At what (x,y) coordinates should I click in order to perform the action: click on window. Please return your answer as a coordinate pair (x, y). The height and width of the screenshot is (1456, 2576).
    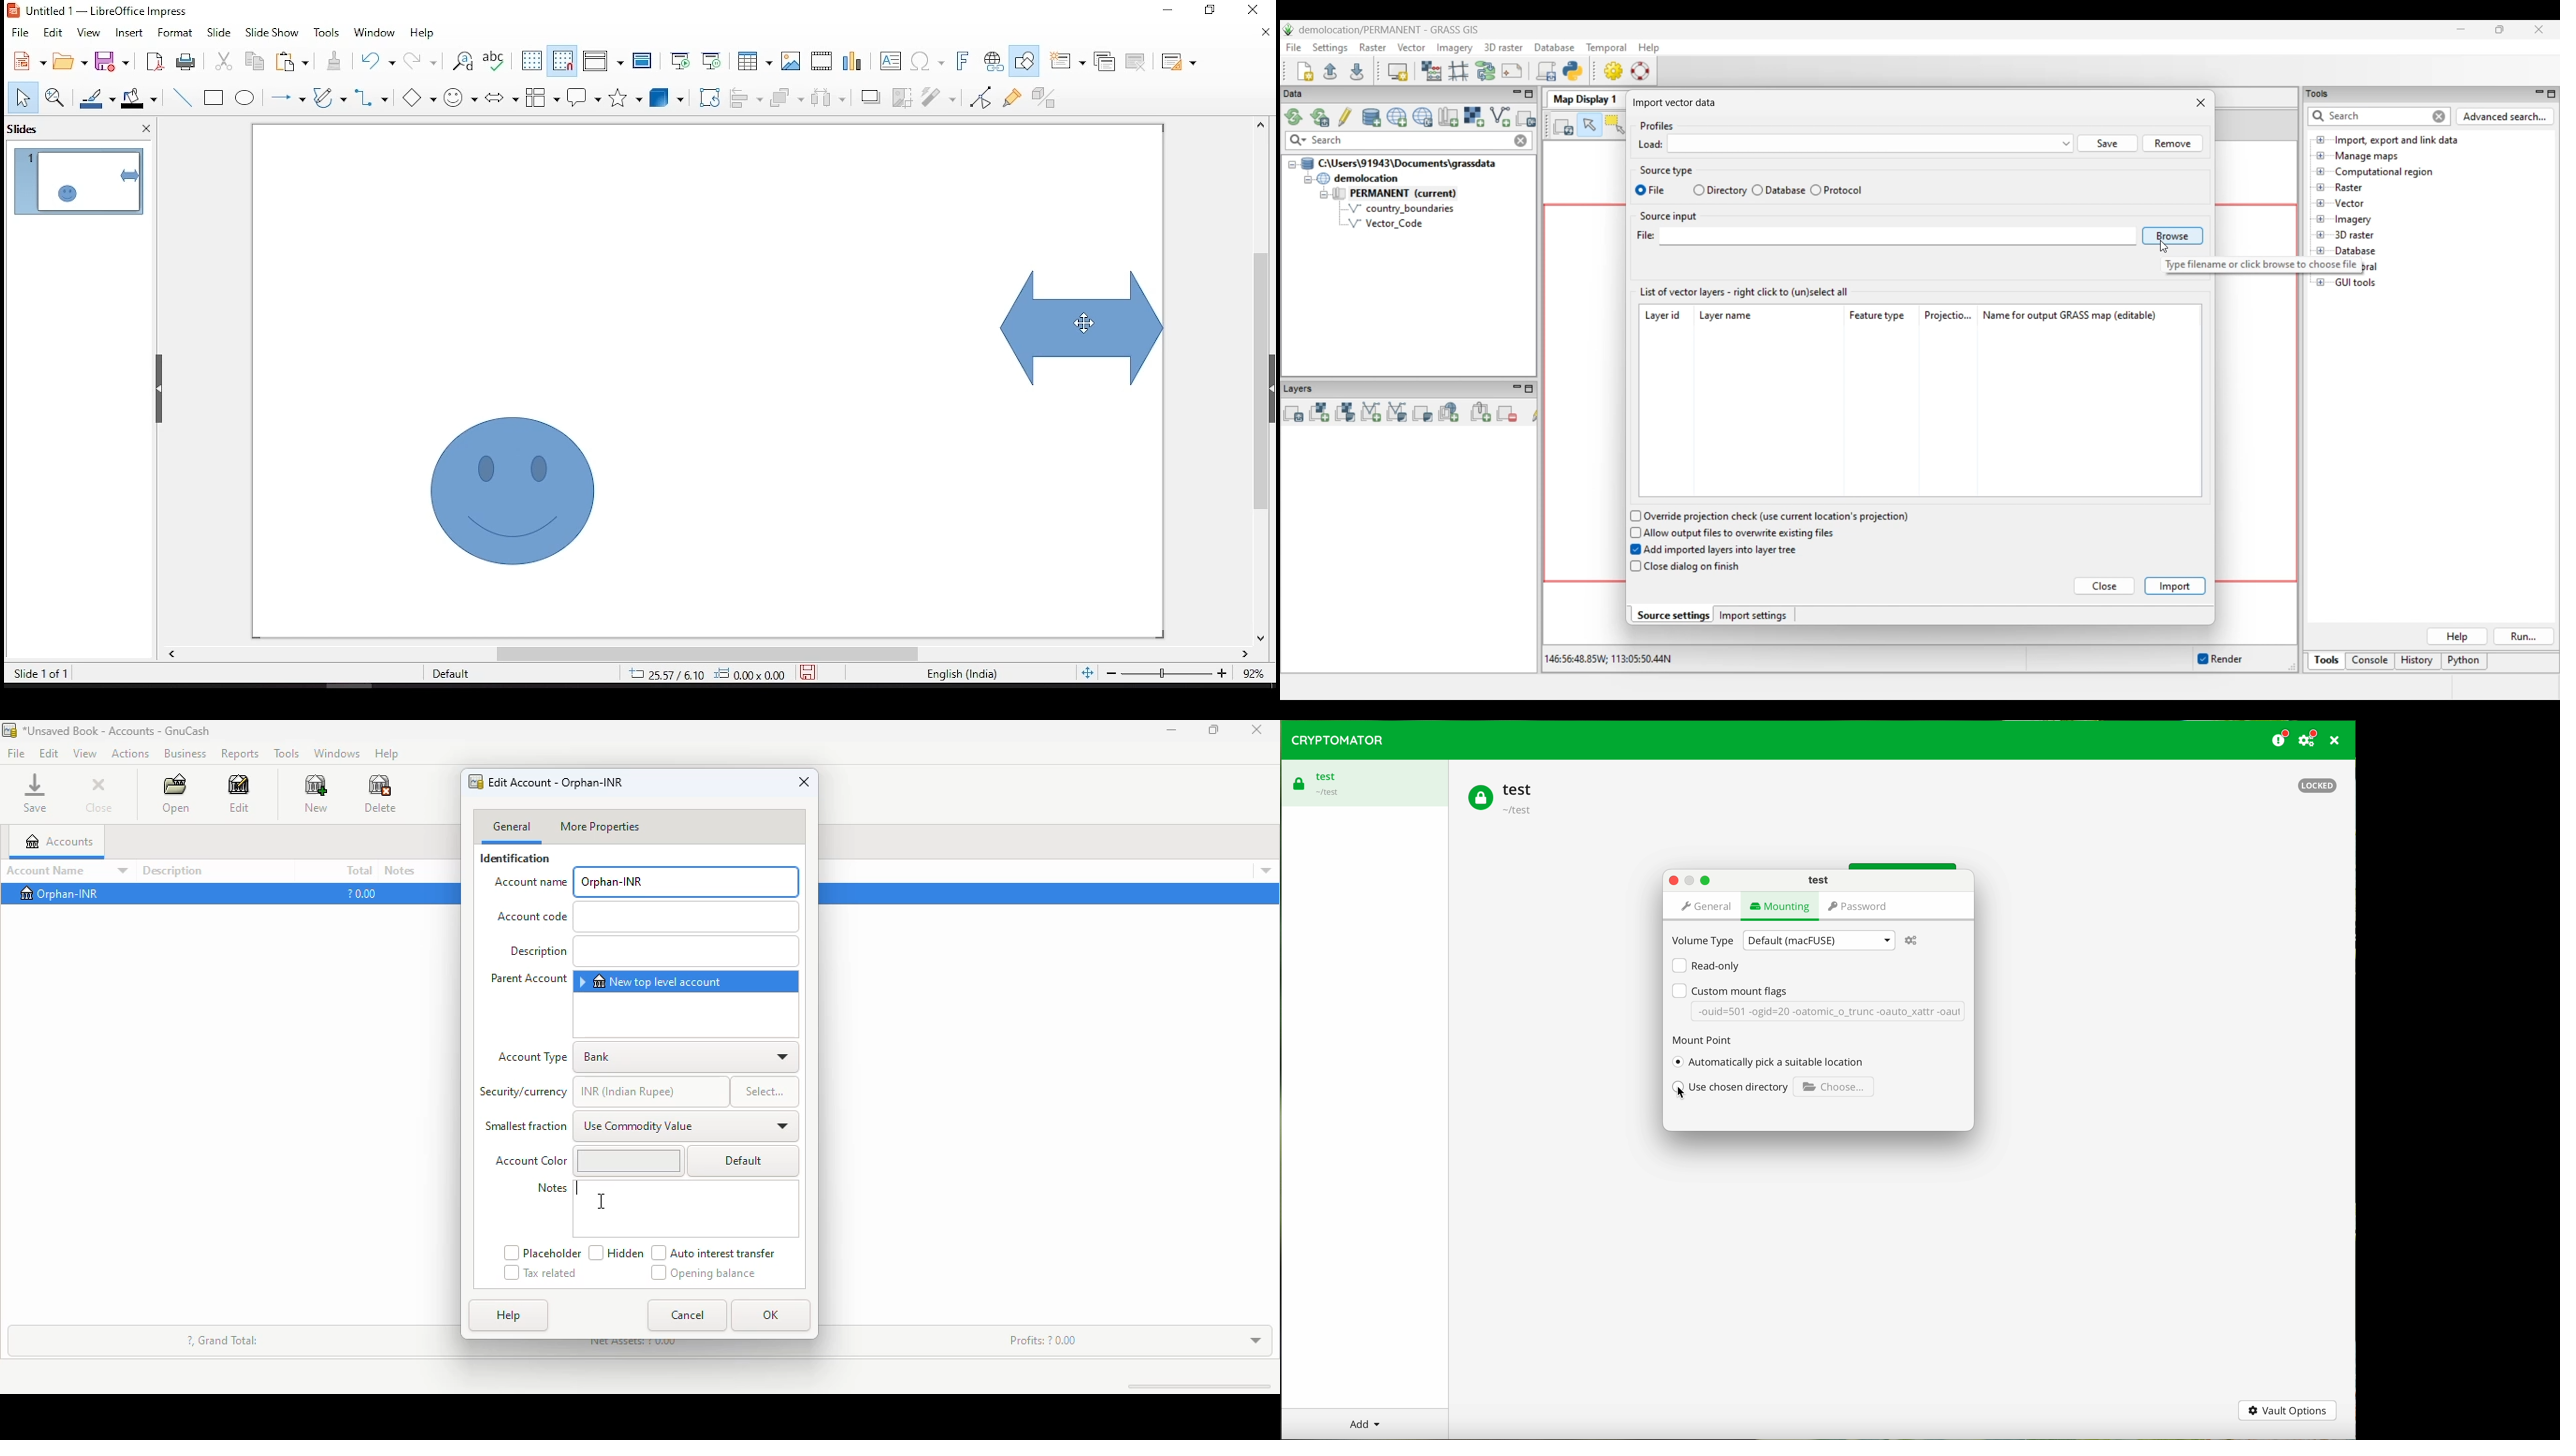
    Looking at the image, I should click on (378, 33).